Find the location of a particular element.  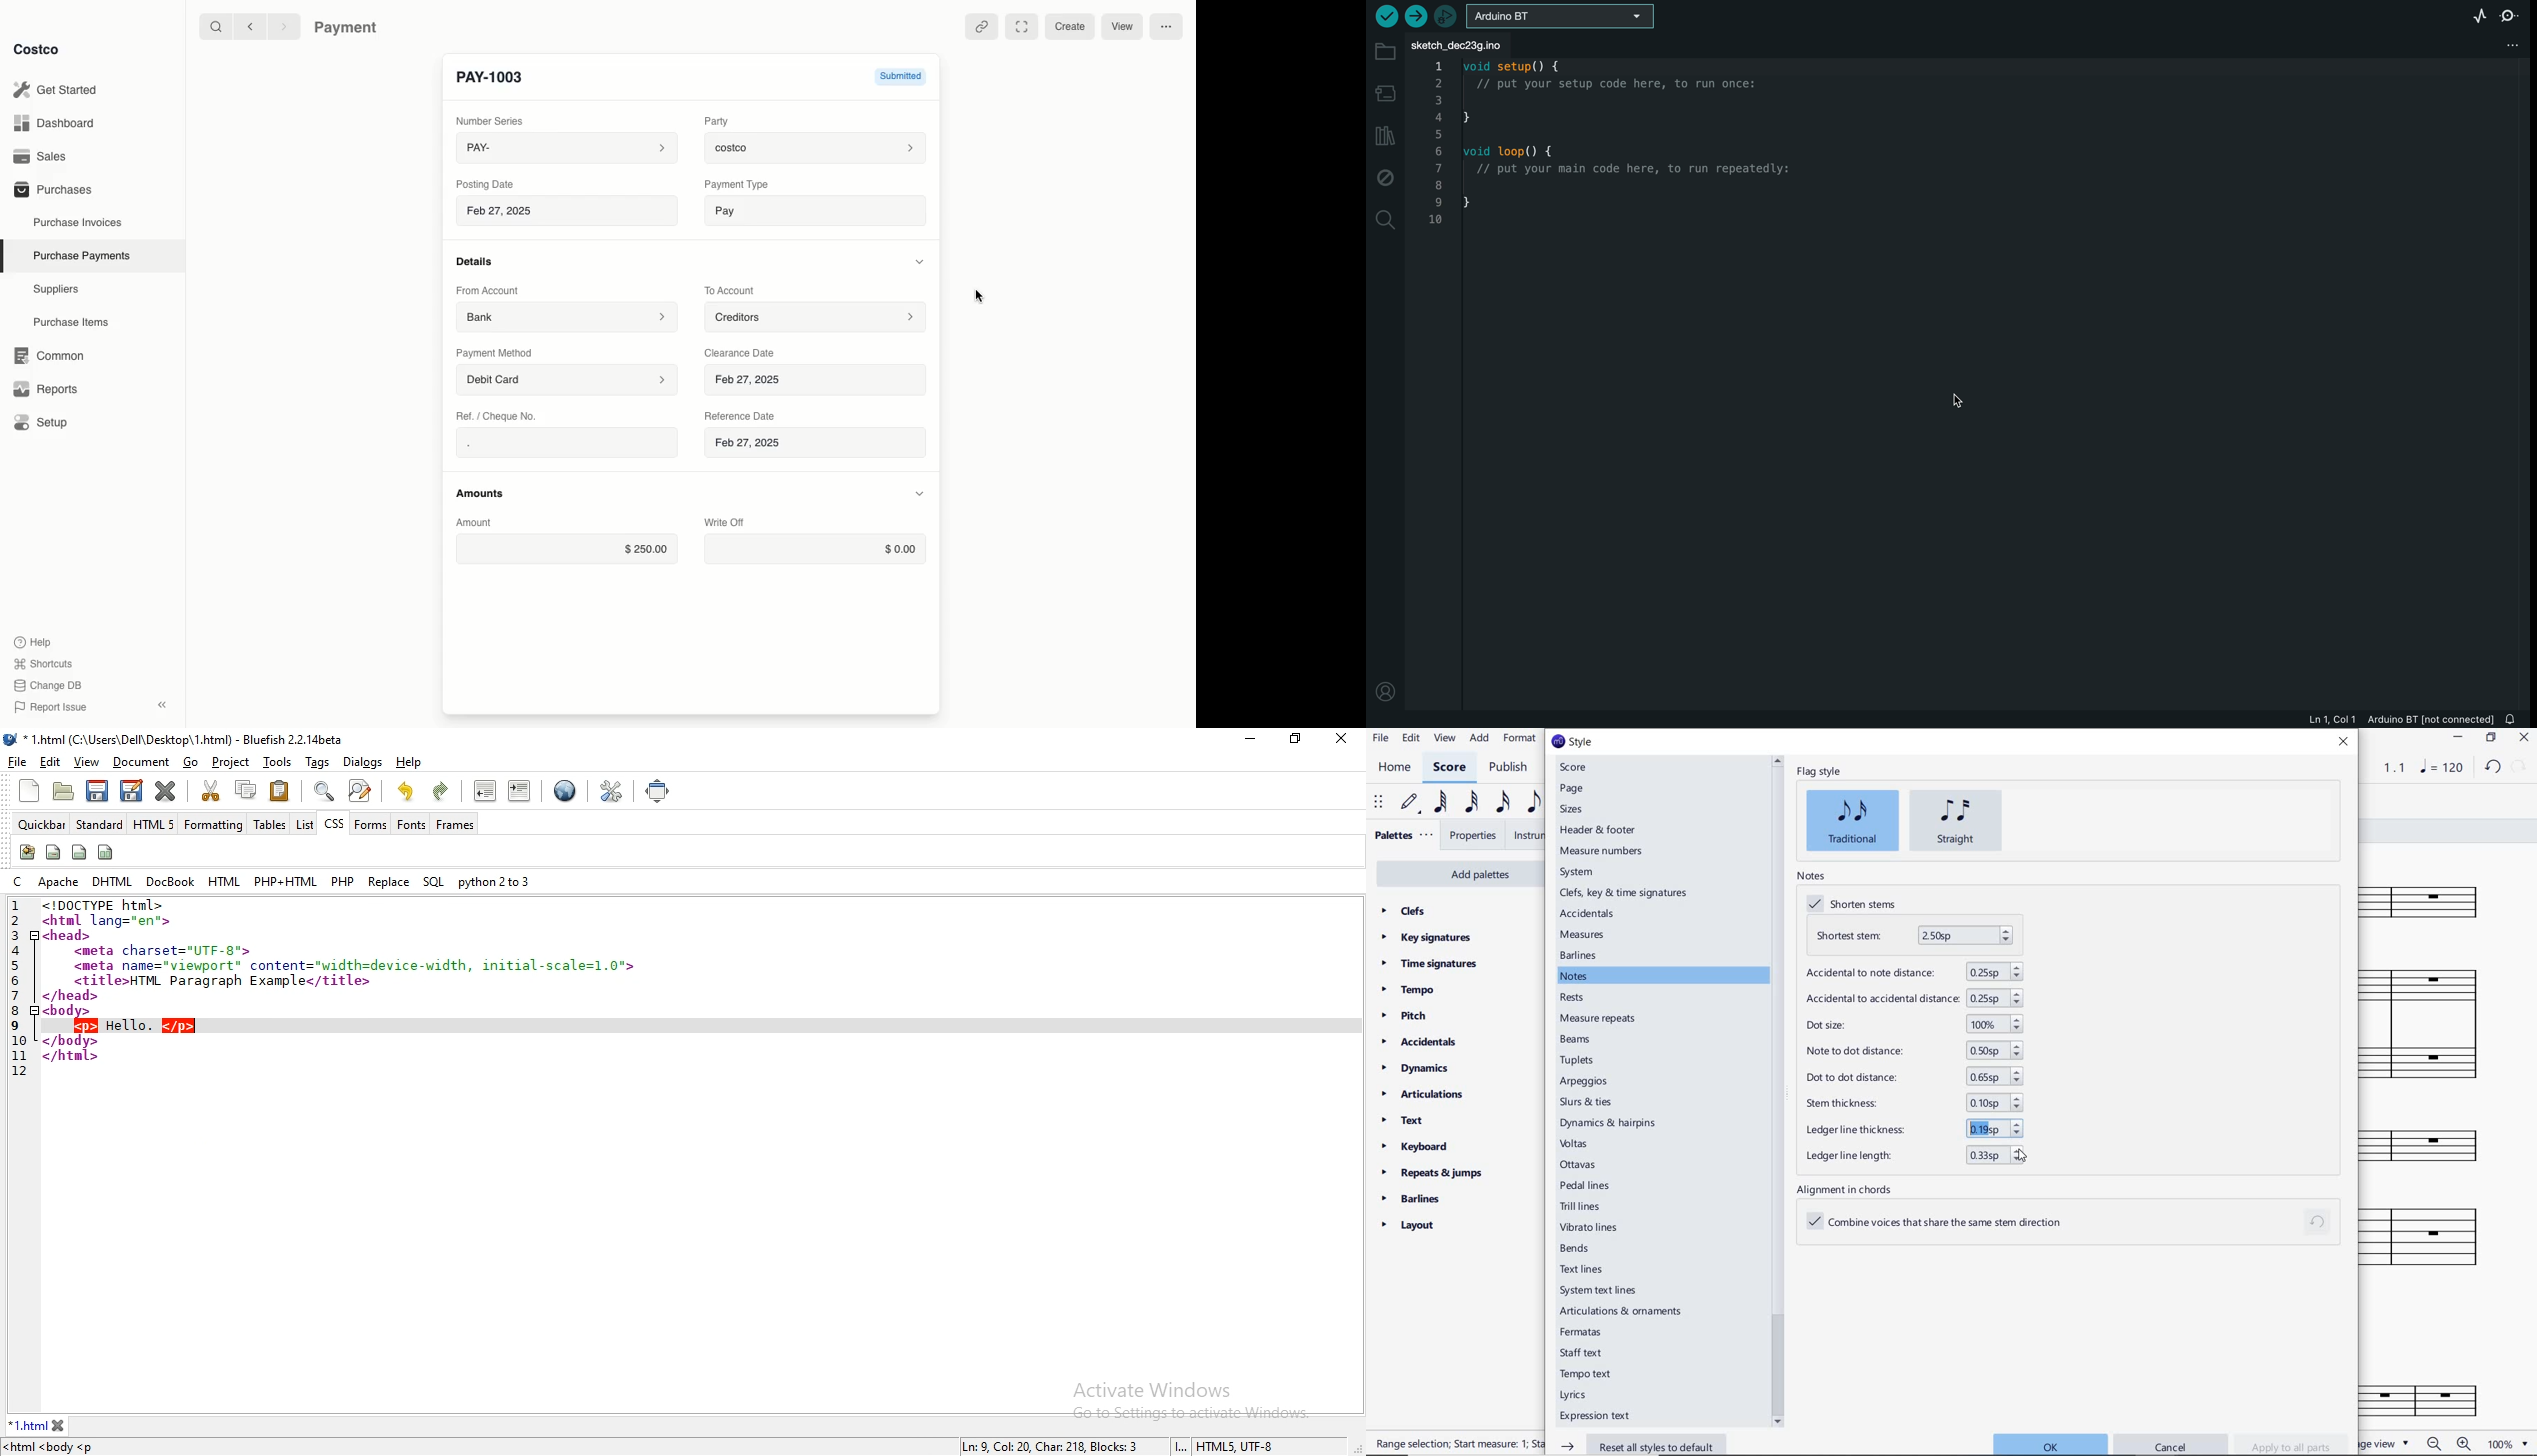

tempo text is located at coordinates (1593, 1374).